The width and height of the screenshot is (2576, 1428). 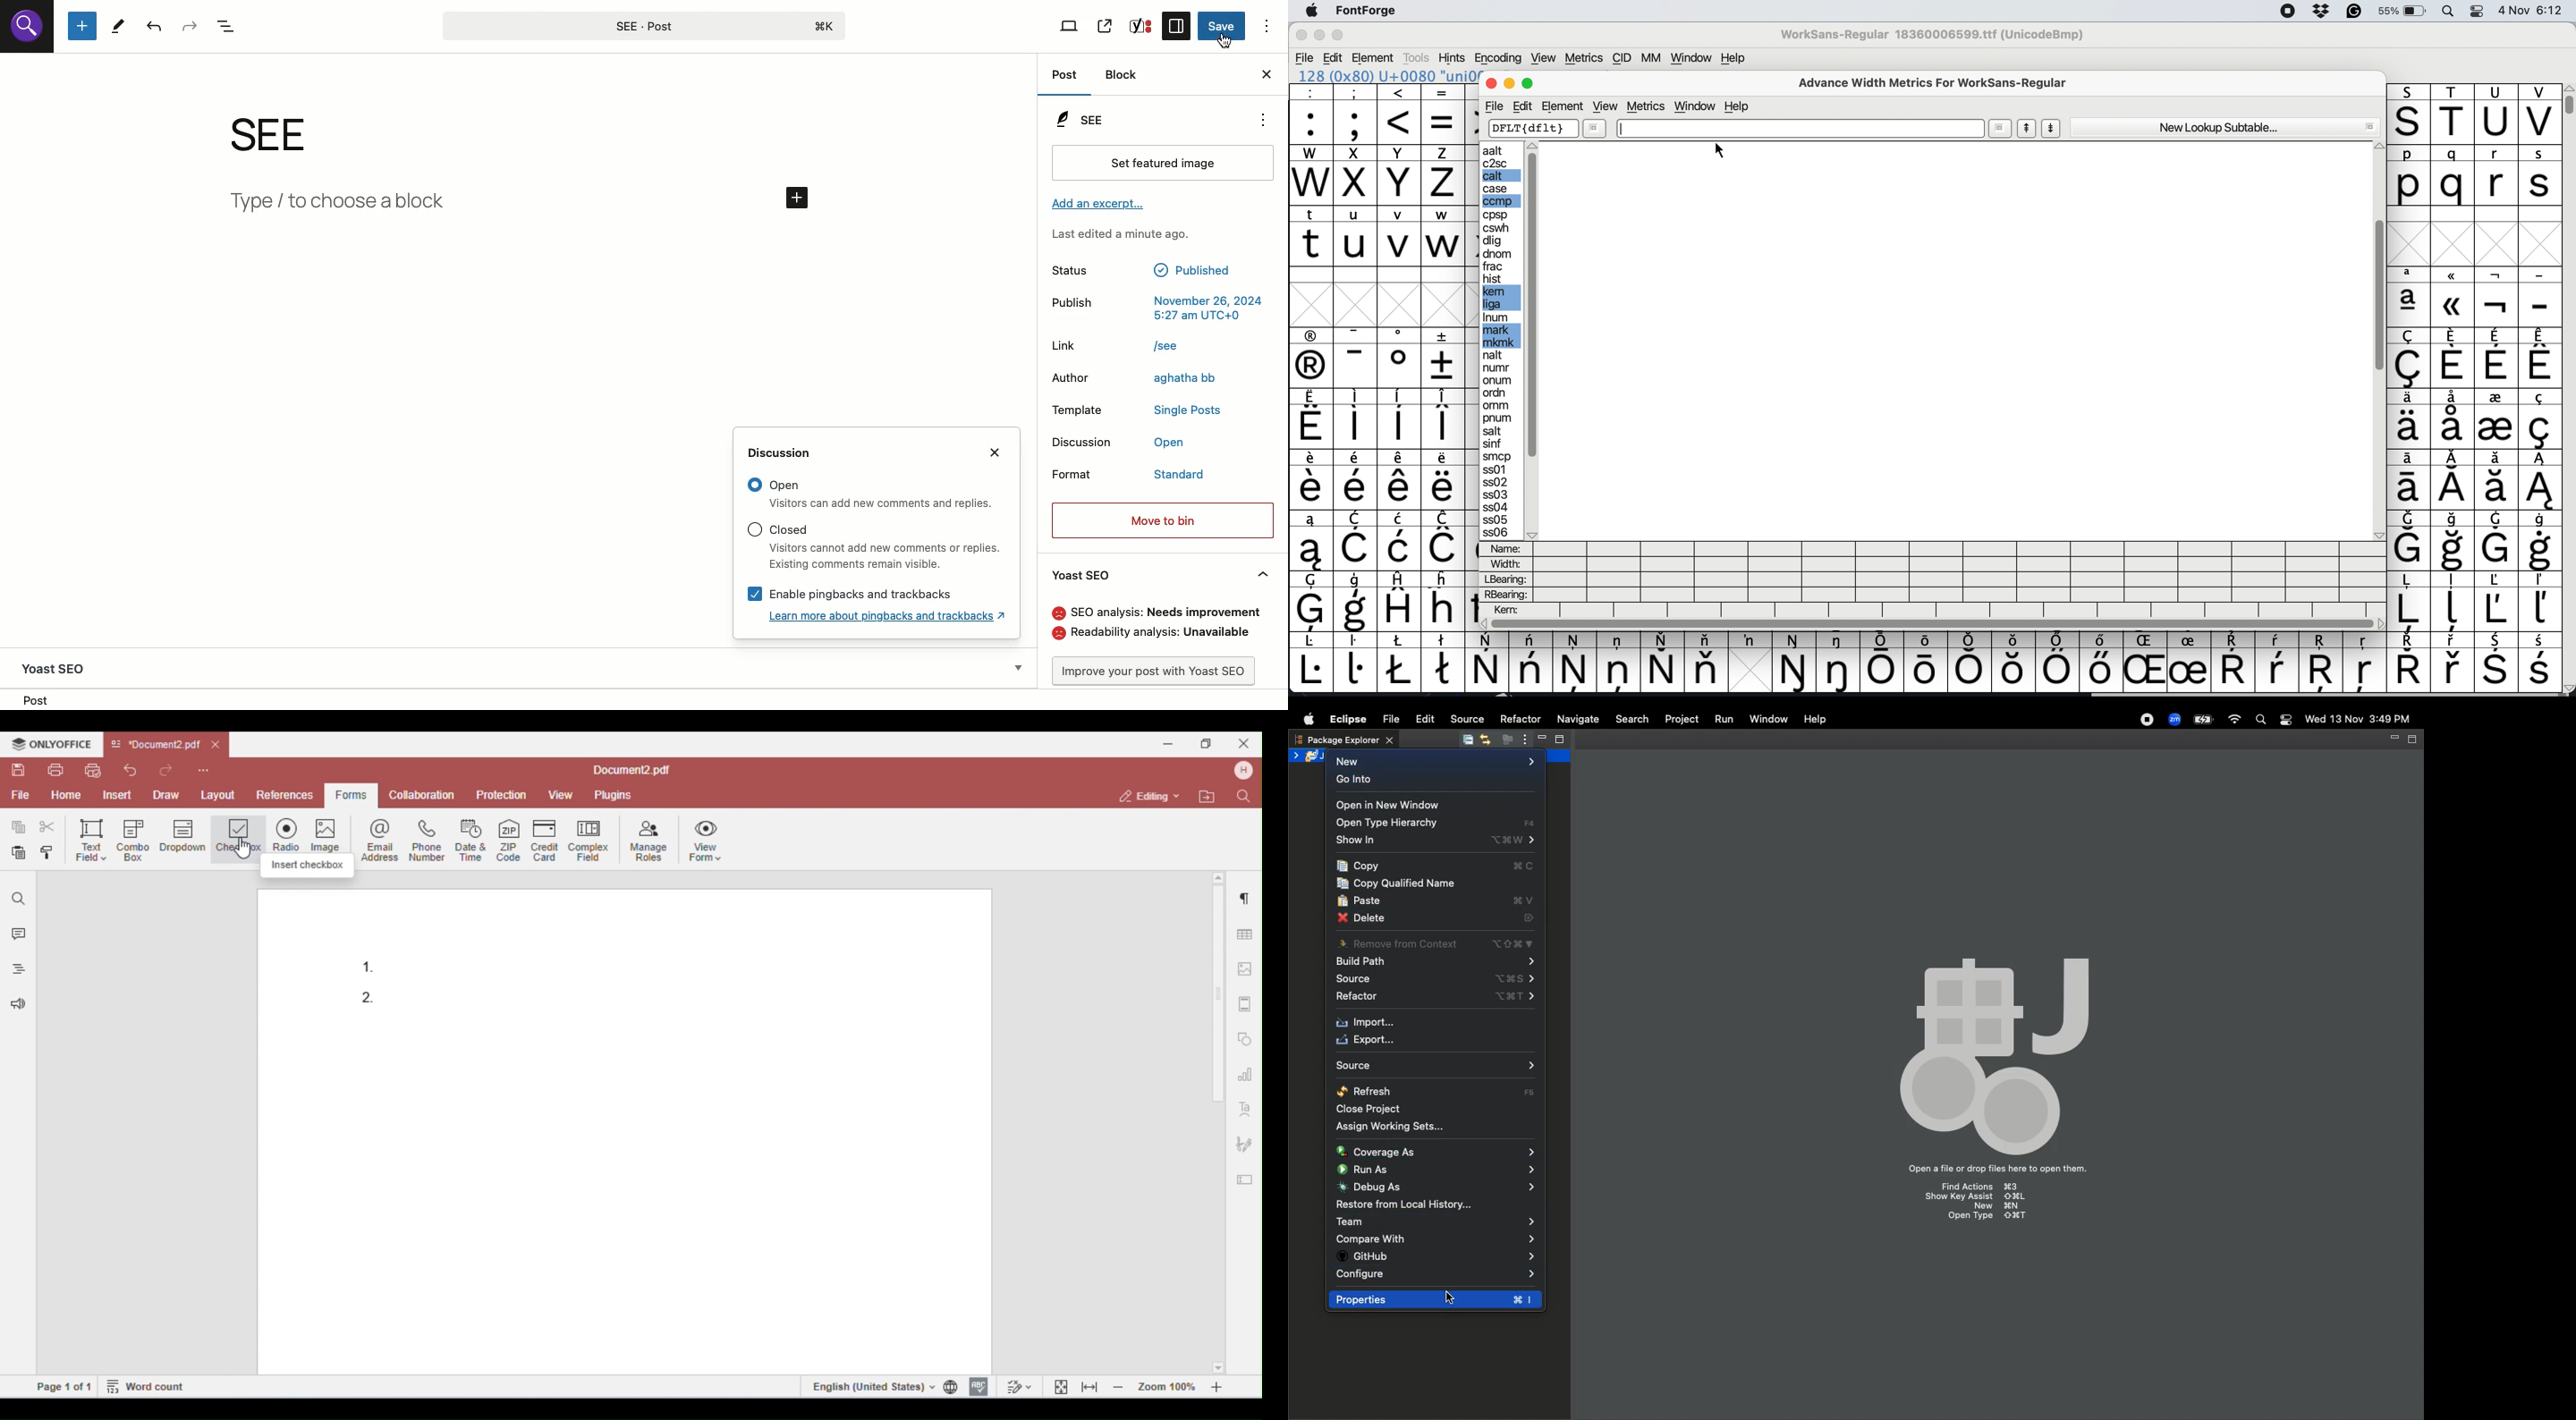 I want to click on Move to bin, so click(x=1163, y=519).